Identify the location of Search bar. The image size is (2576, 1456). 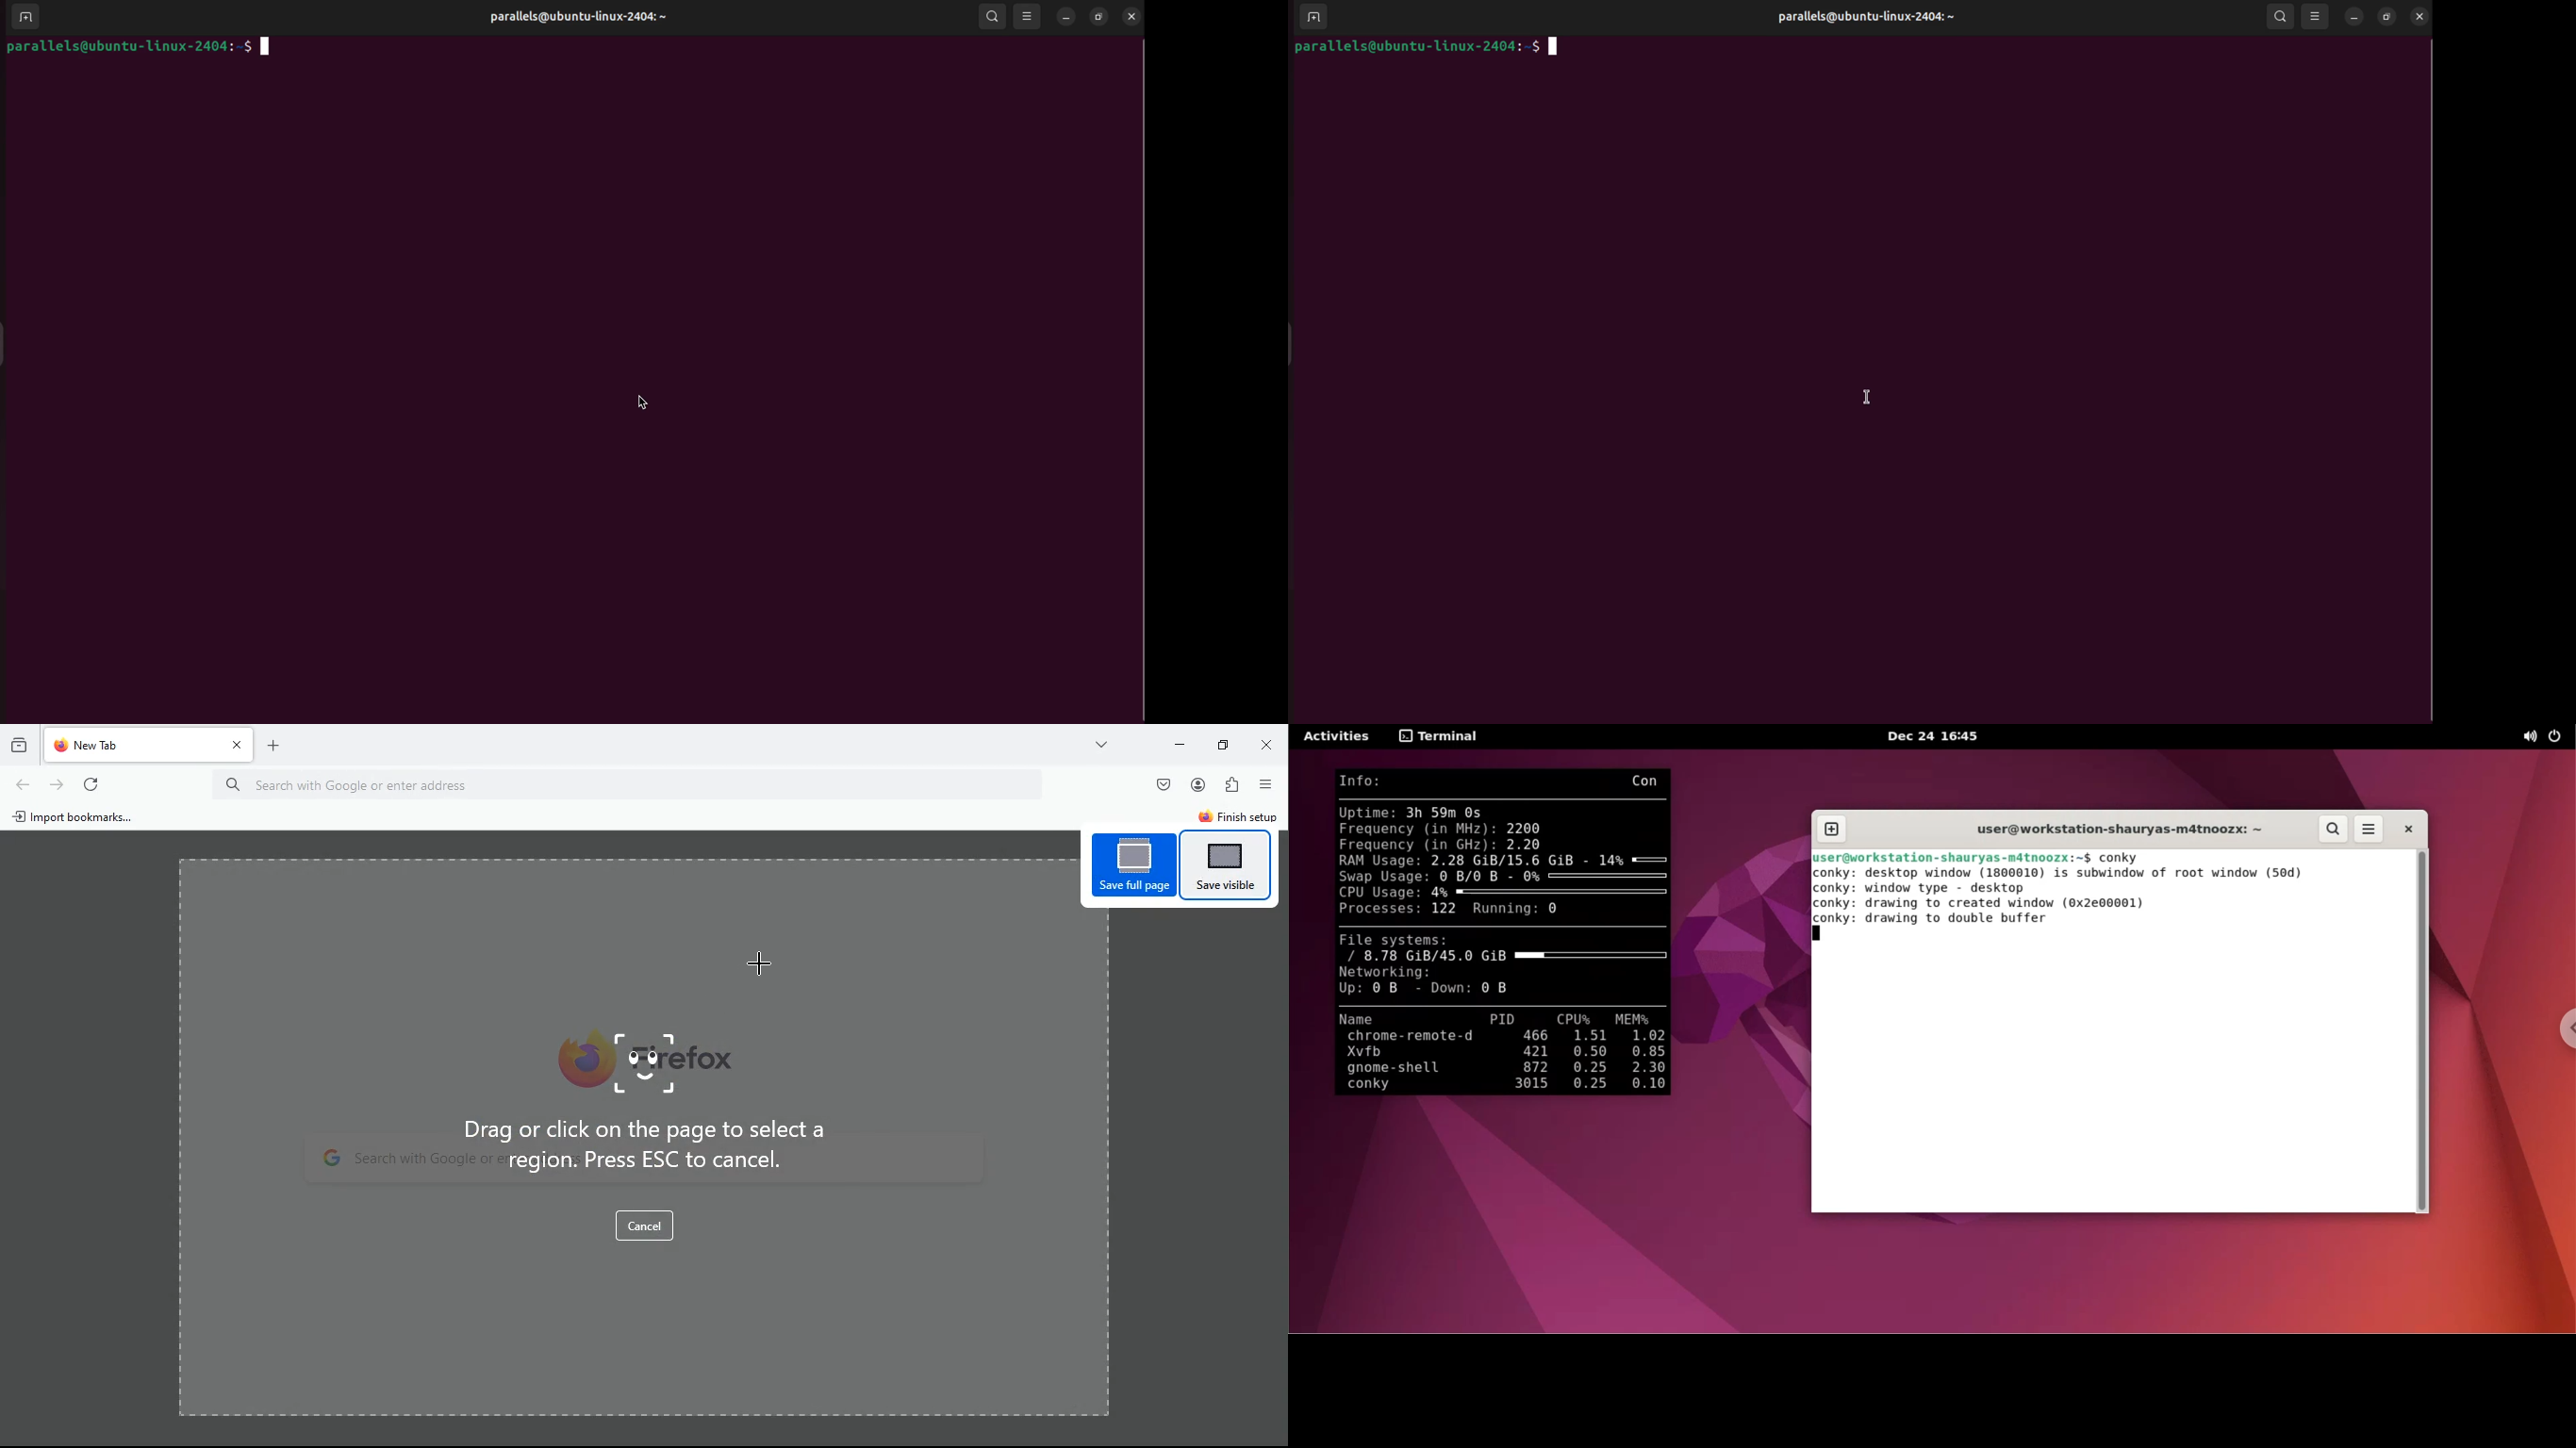
(642, 786).